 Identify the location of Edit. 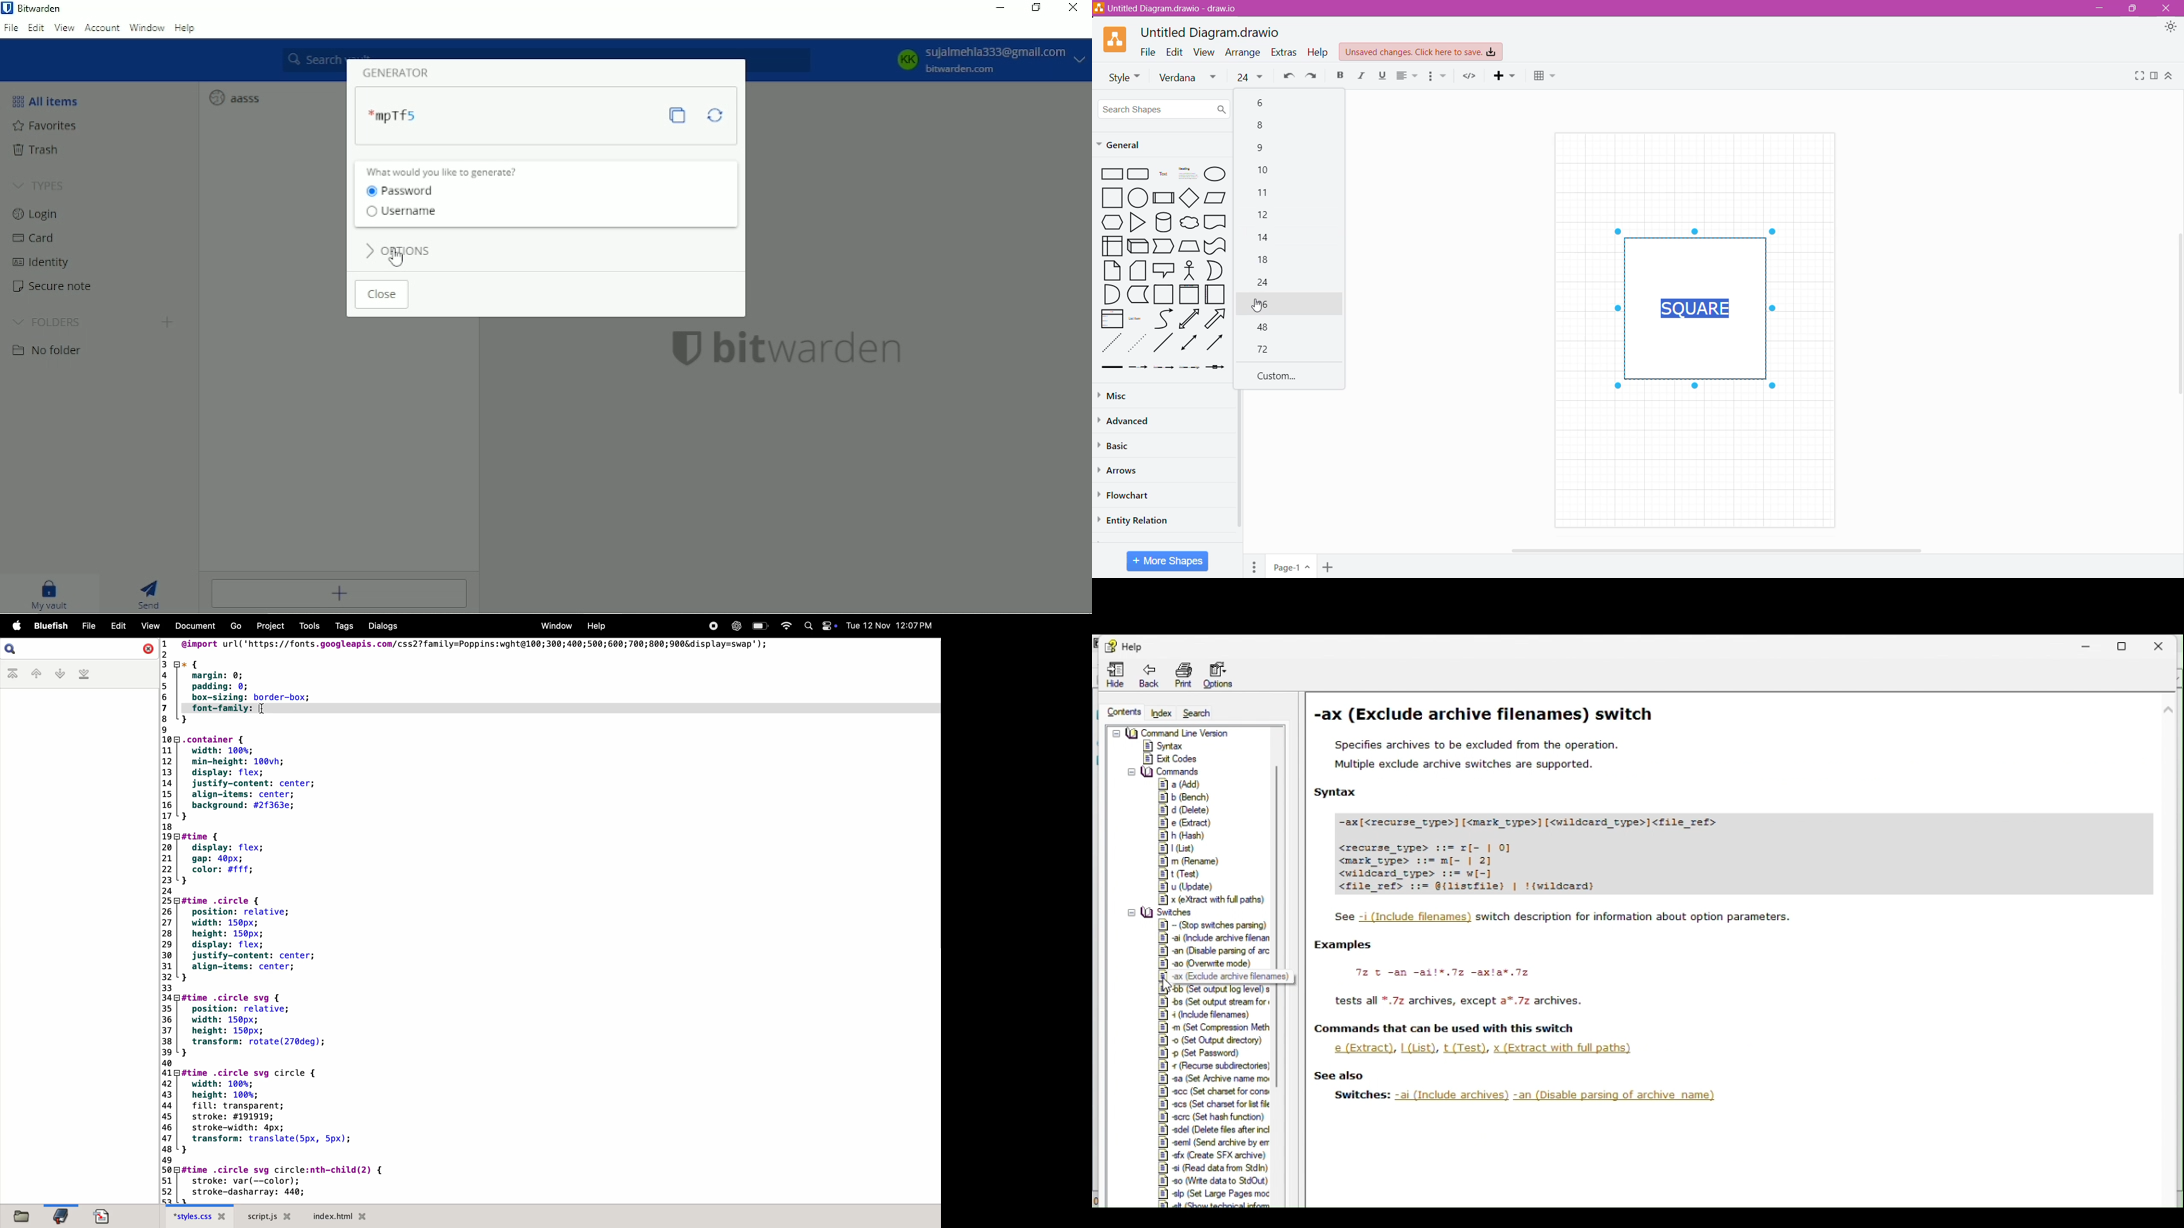
(1177, 52).